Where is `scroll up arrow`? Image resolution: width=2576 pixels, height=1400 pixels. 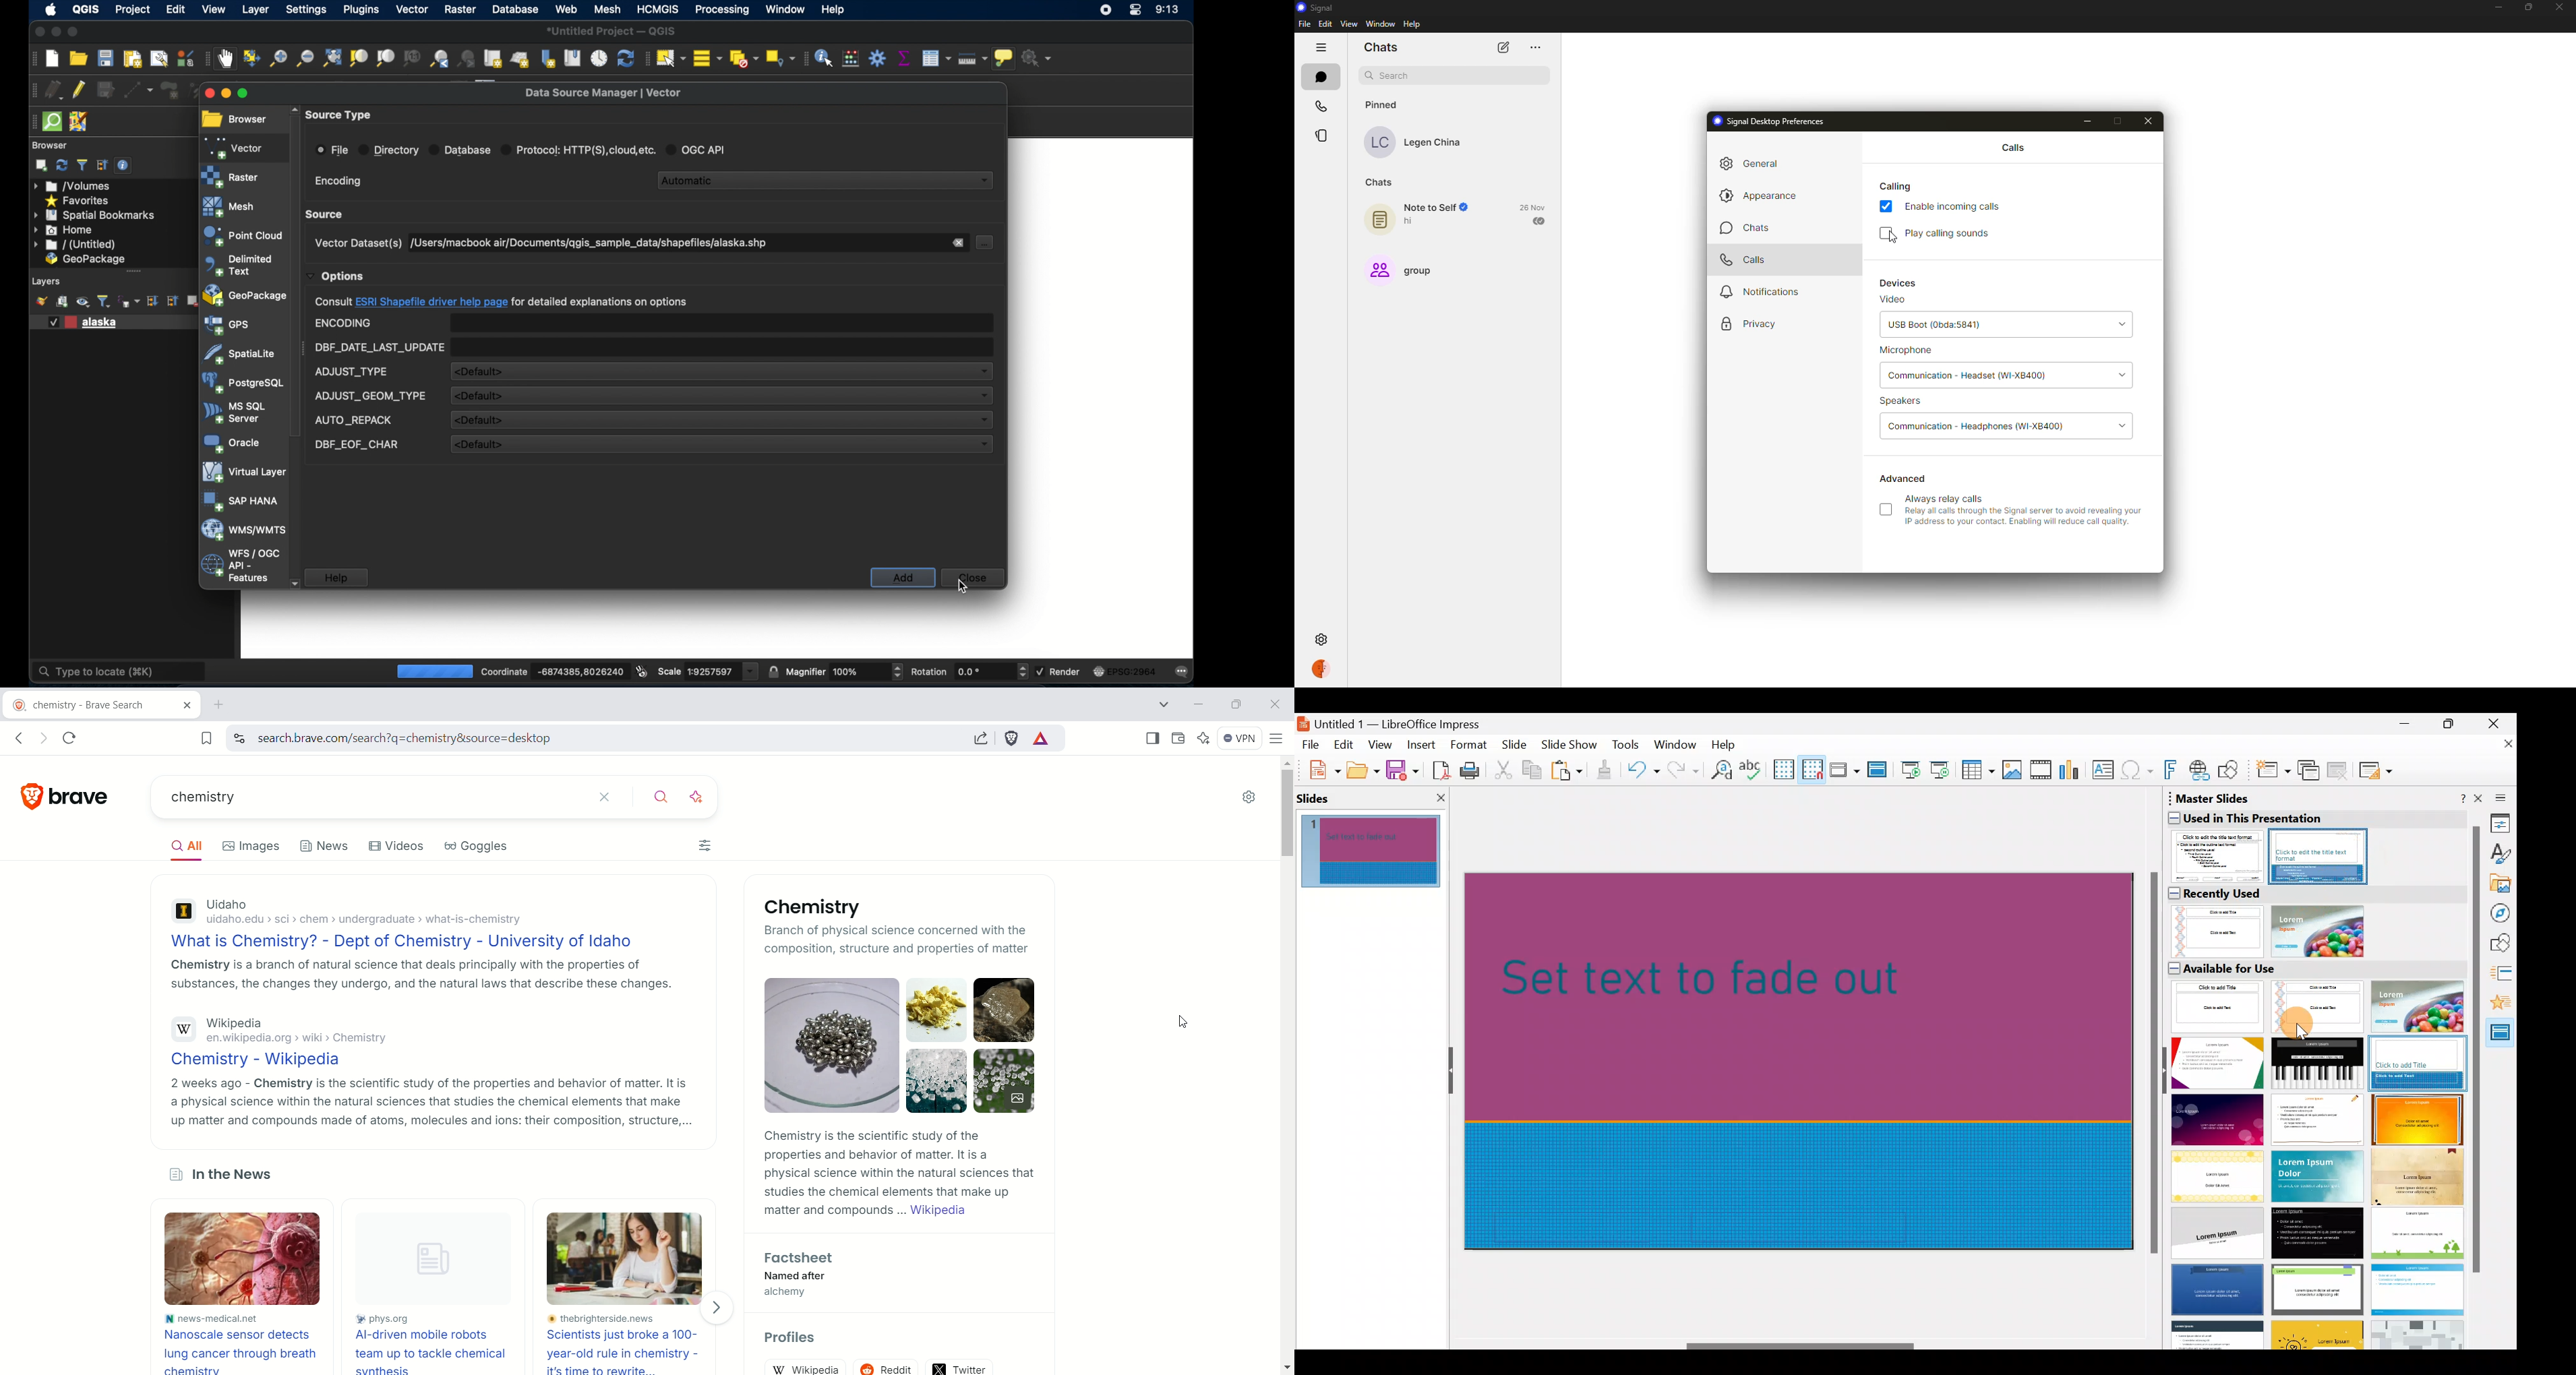 scroll up arrow is located at coordinates (292, 108).